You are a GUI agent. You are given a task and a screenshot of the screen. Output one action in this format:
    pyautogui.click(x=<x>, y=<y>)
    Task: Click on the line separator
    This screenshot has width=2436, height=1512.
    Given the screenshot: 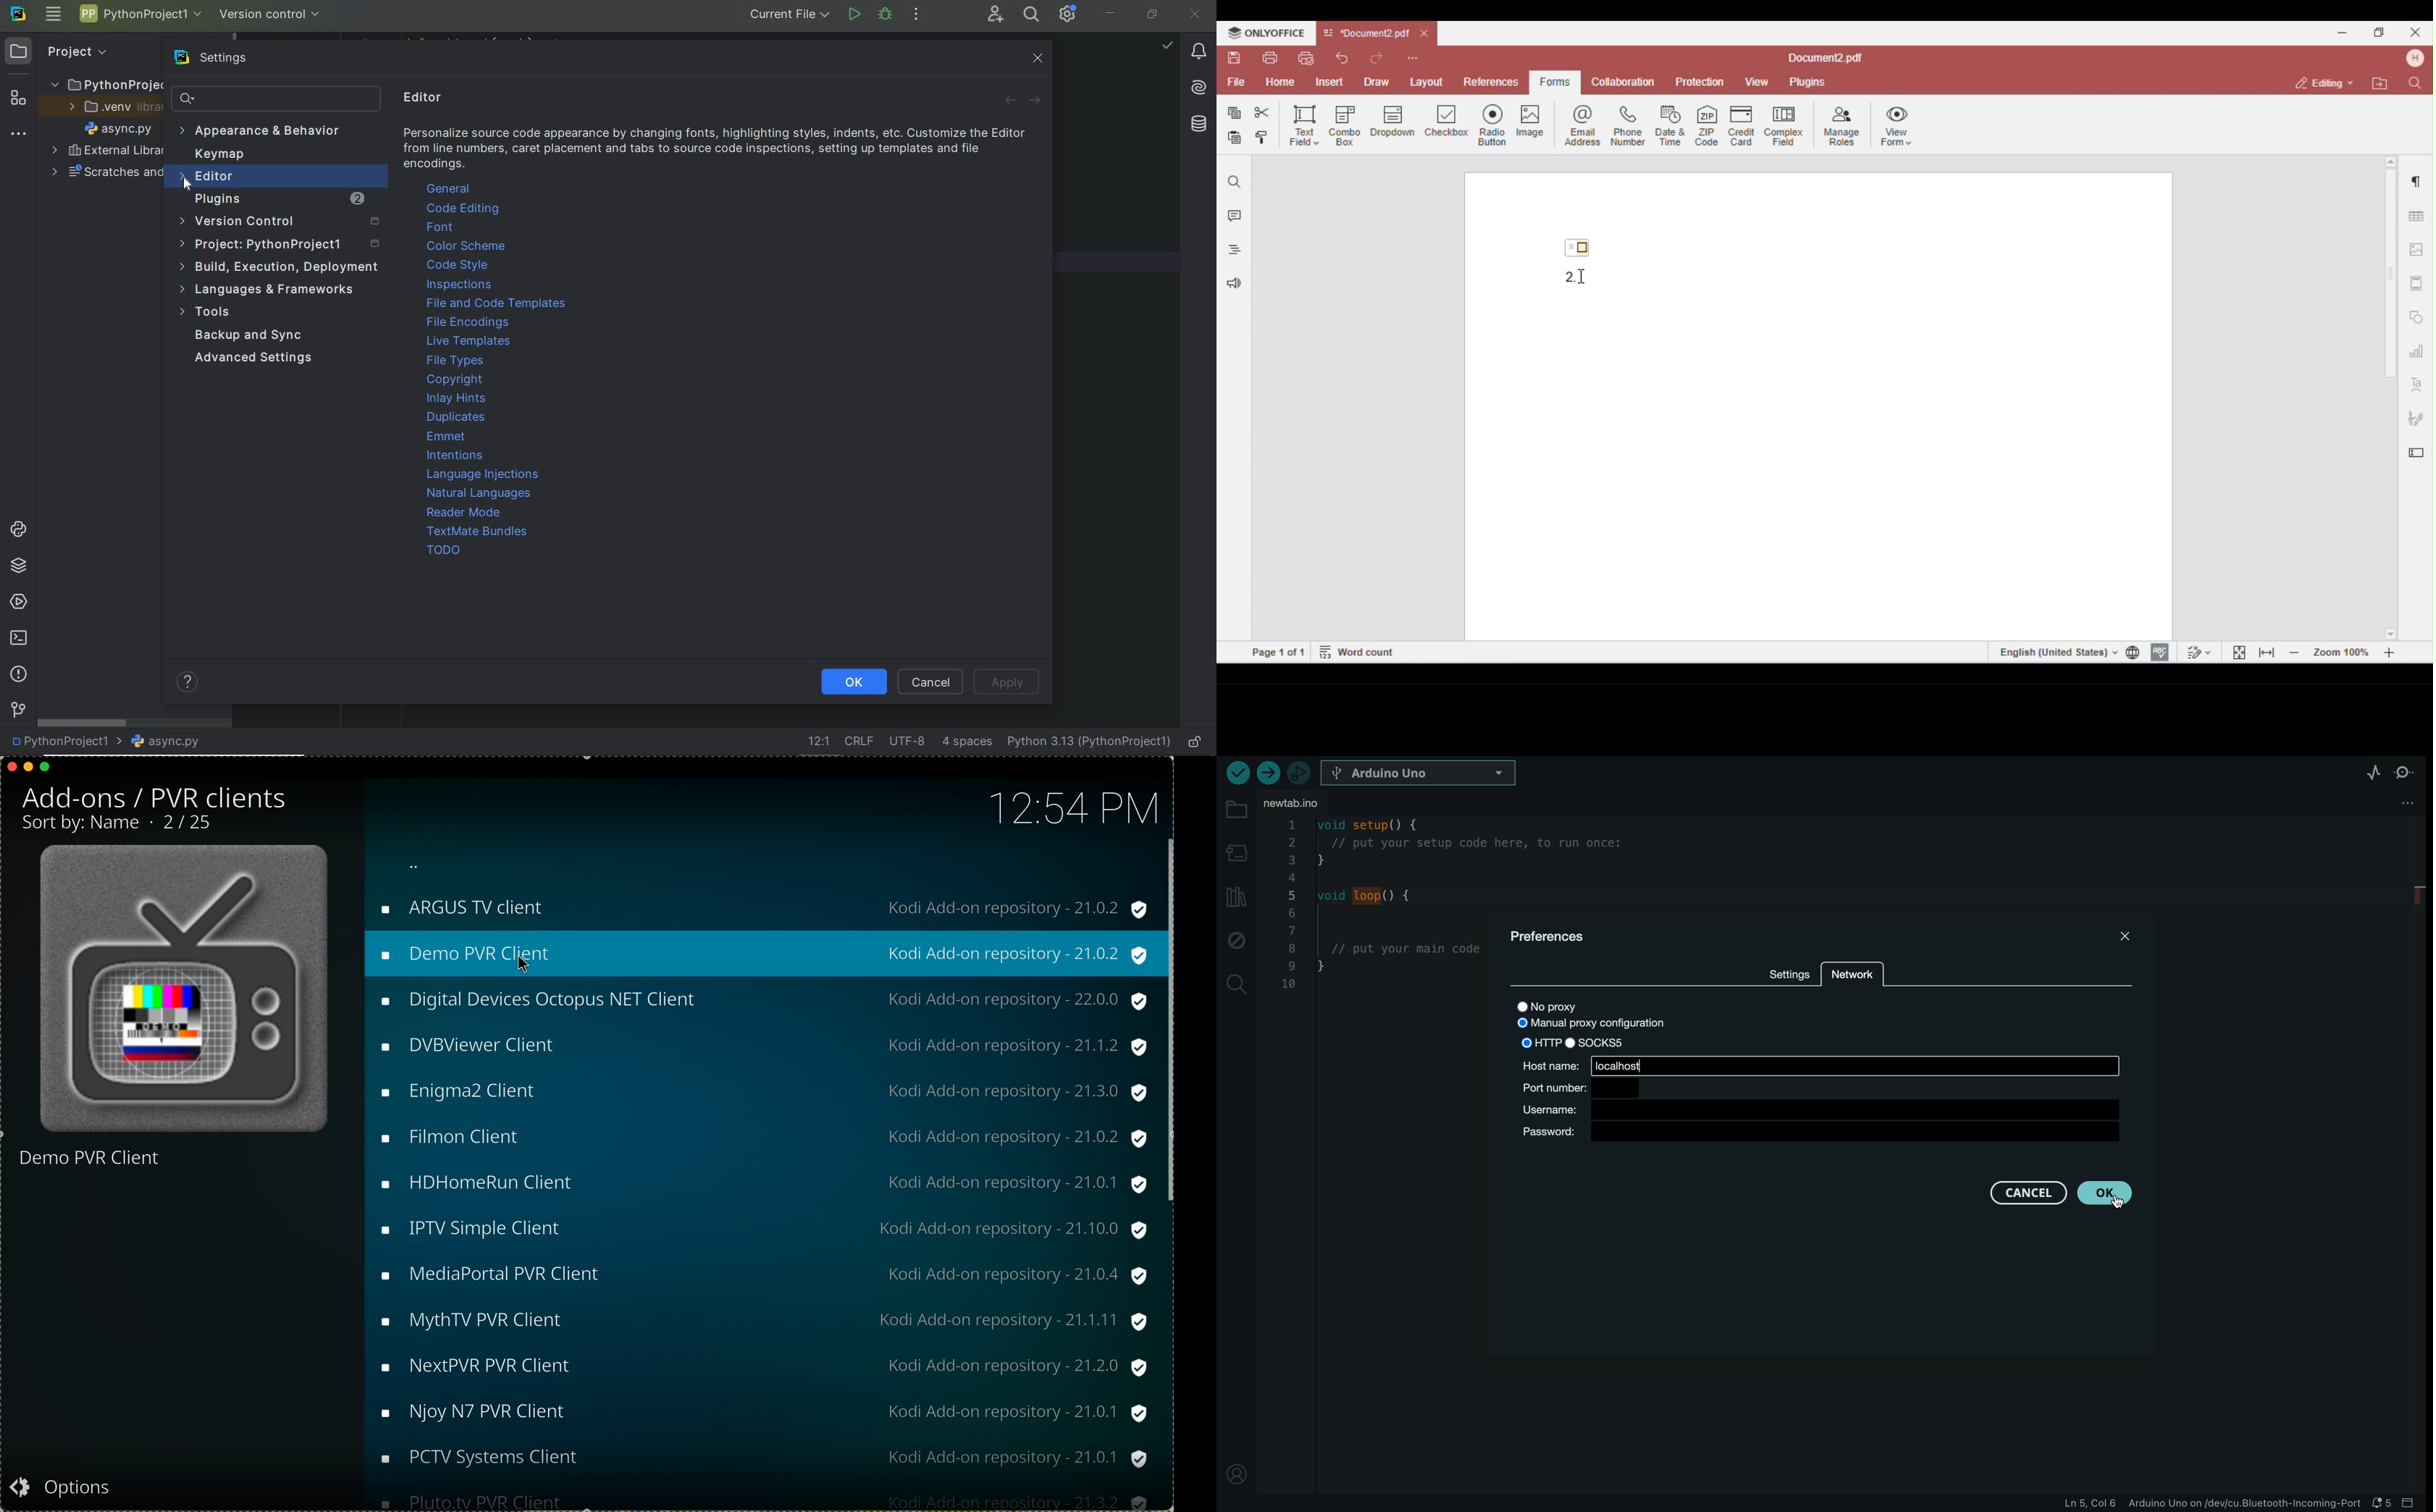 What is the action you would take?
    pyautogui.click(x=860, y=742)
    